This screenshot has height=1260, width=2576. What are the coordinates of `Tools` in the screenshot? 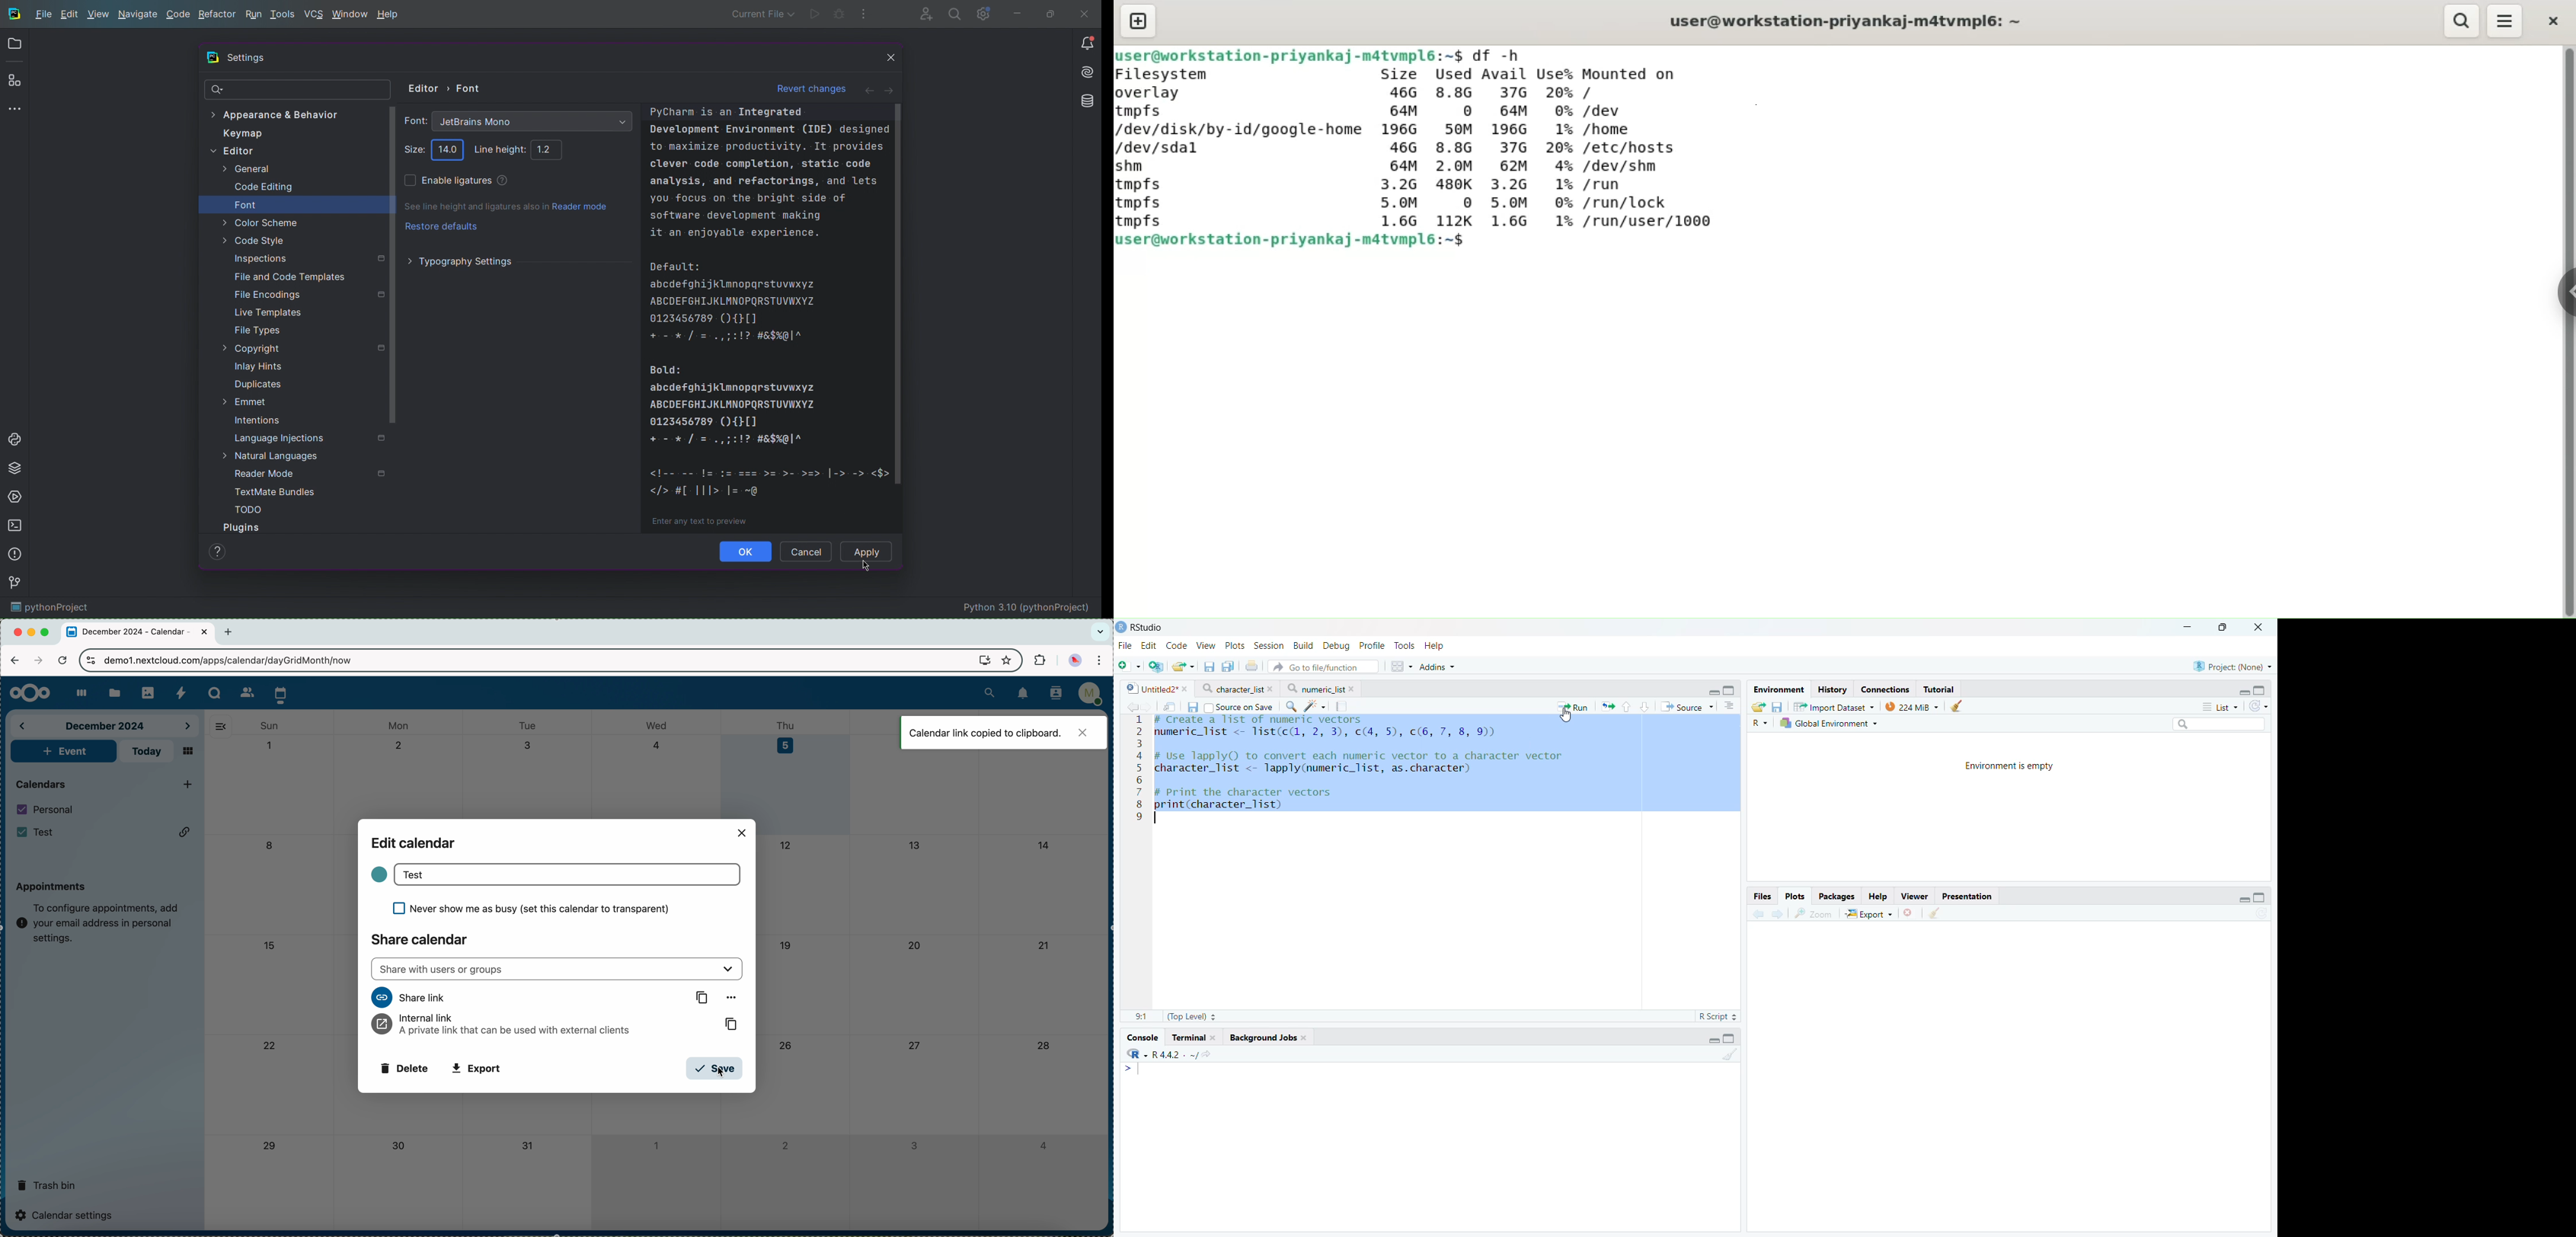 It's located at (1405, 645).